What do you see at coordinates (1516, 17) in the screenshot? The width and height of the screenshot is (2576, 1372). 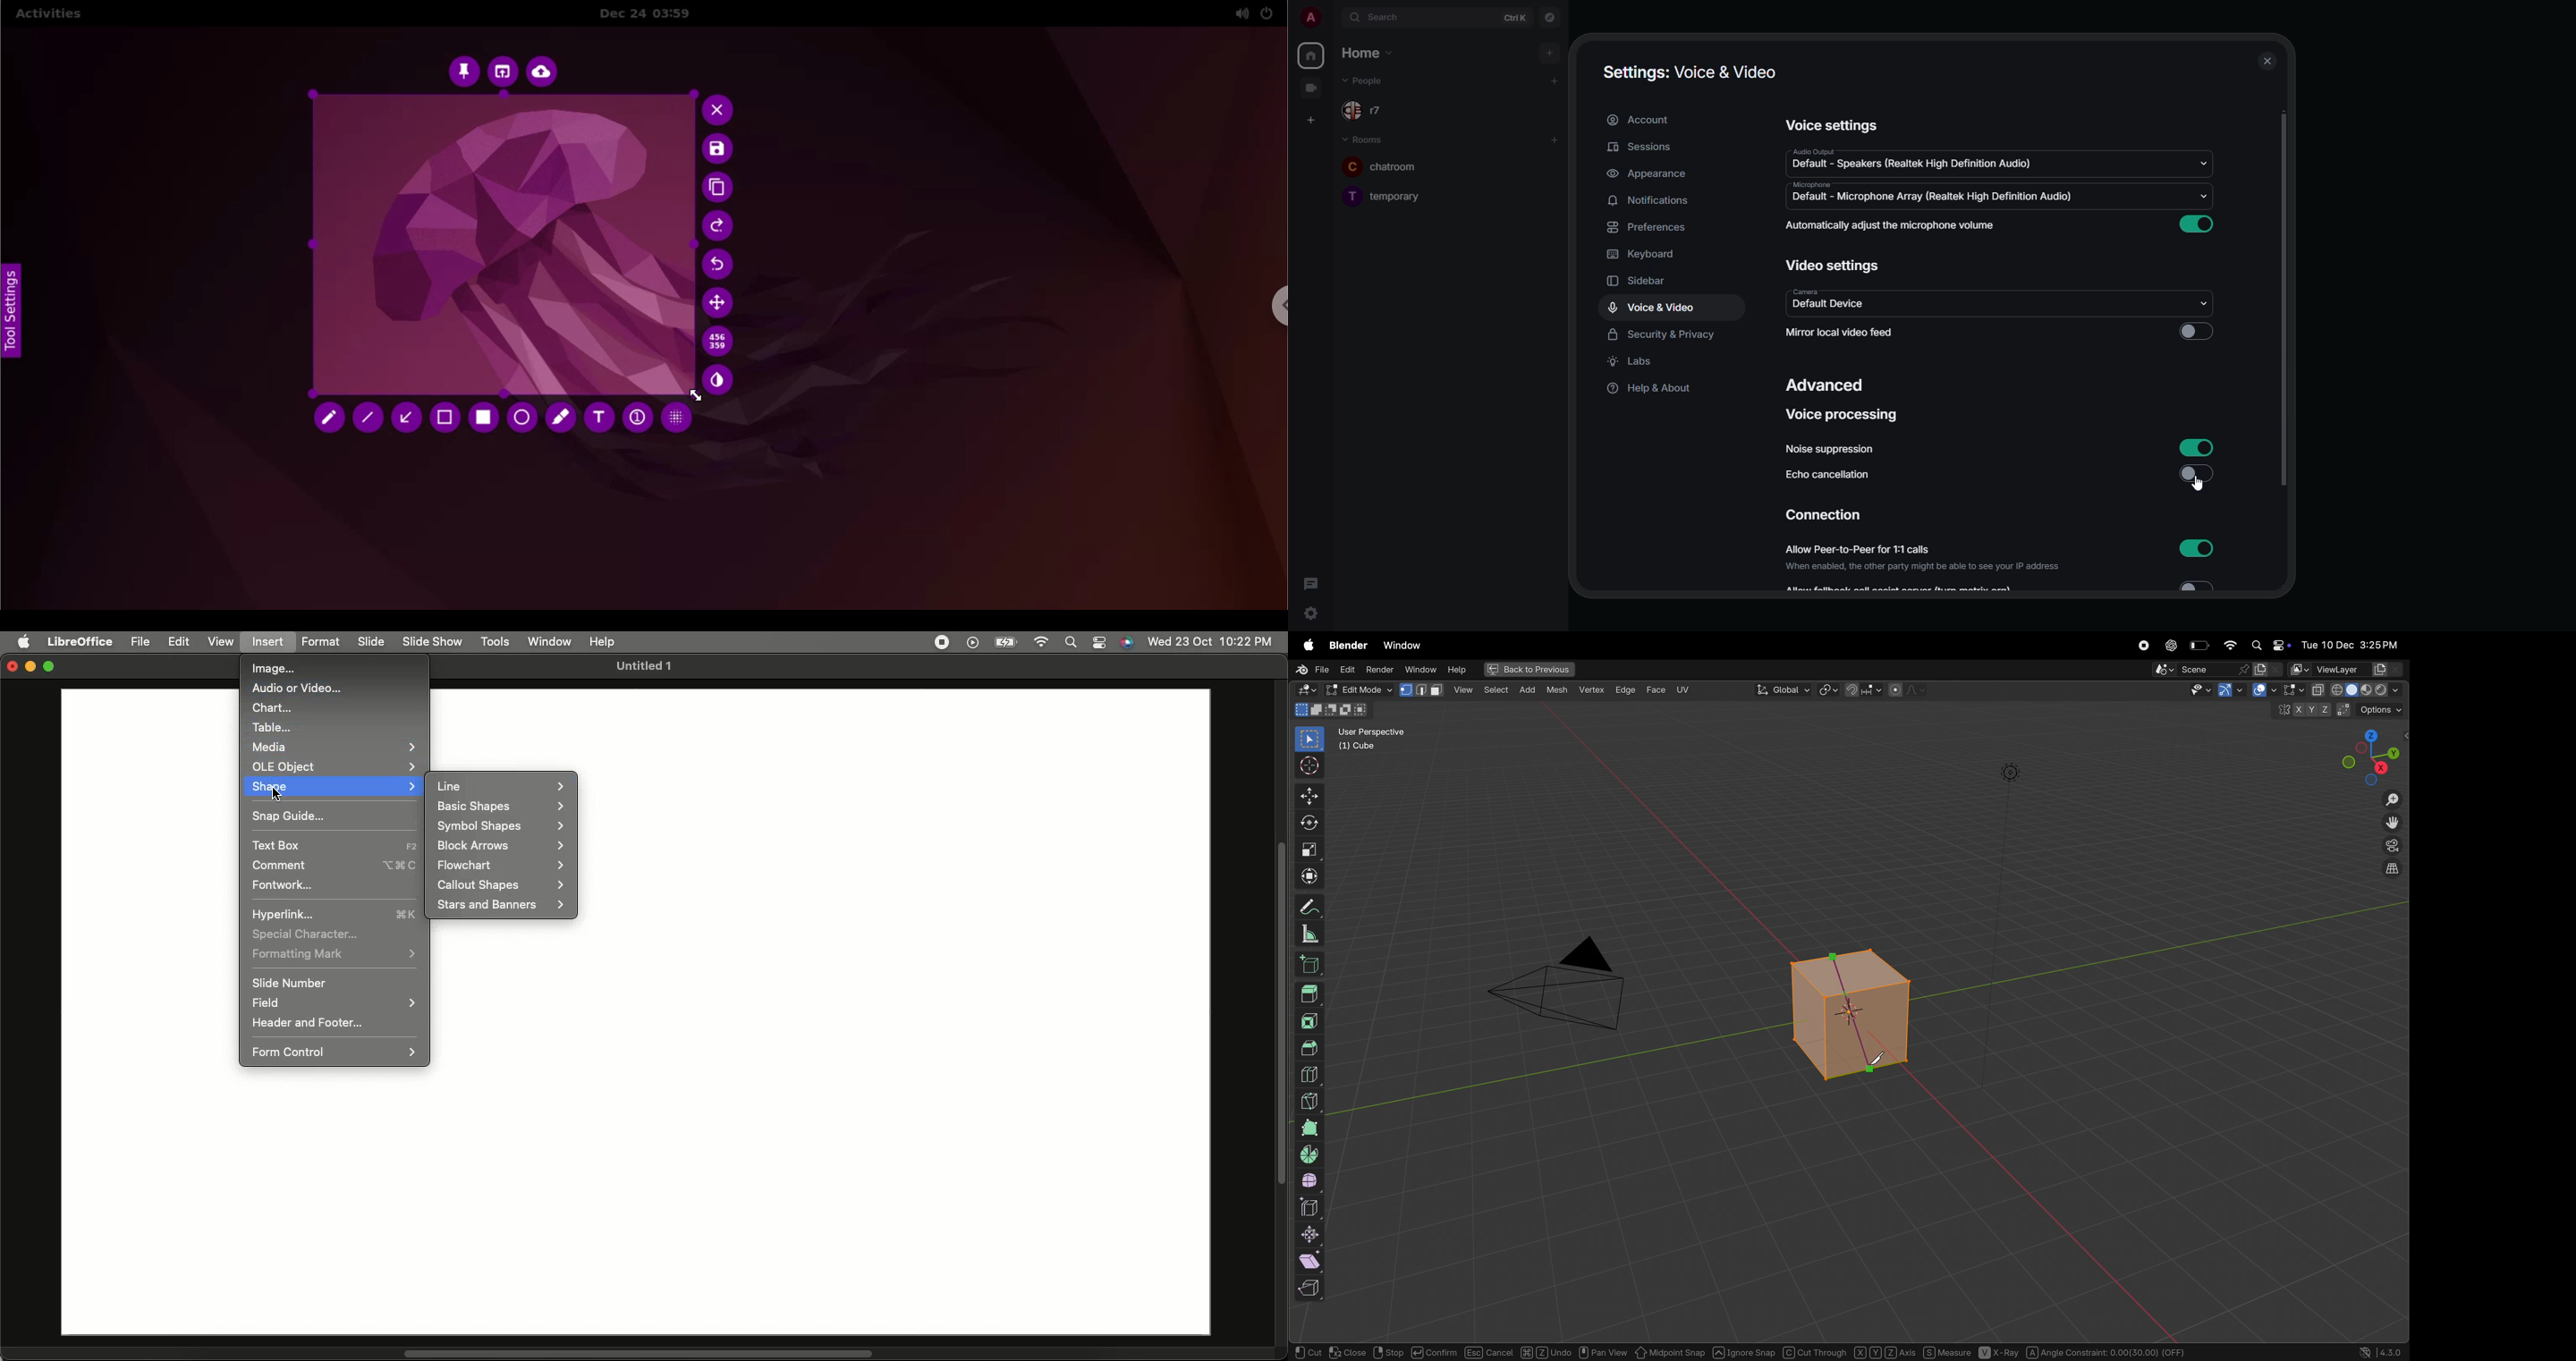 I see `ctrl K` at bounding box center [1516, 17].